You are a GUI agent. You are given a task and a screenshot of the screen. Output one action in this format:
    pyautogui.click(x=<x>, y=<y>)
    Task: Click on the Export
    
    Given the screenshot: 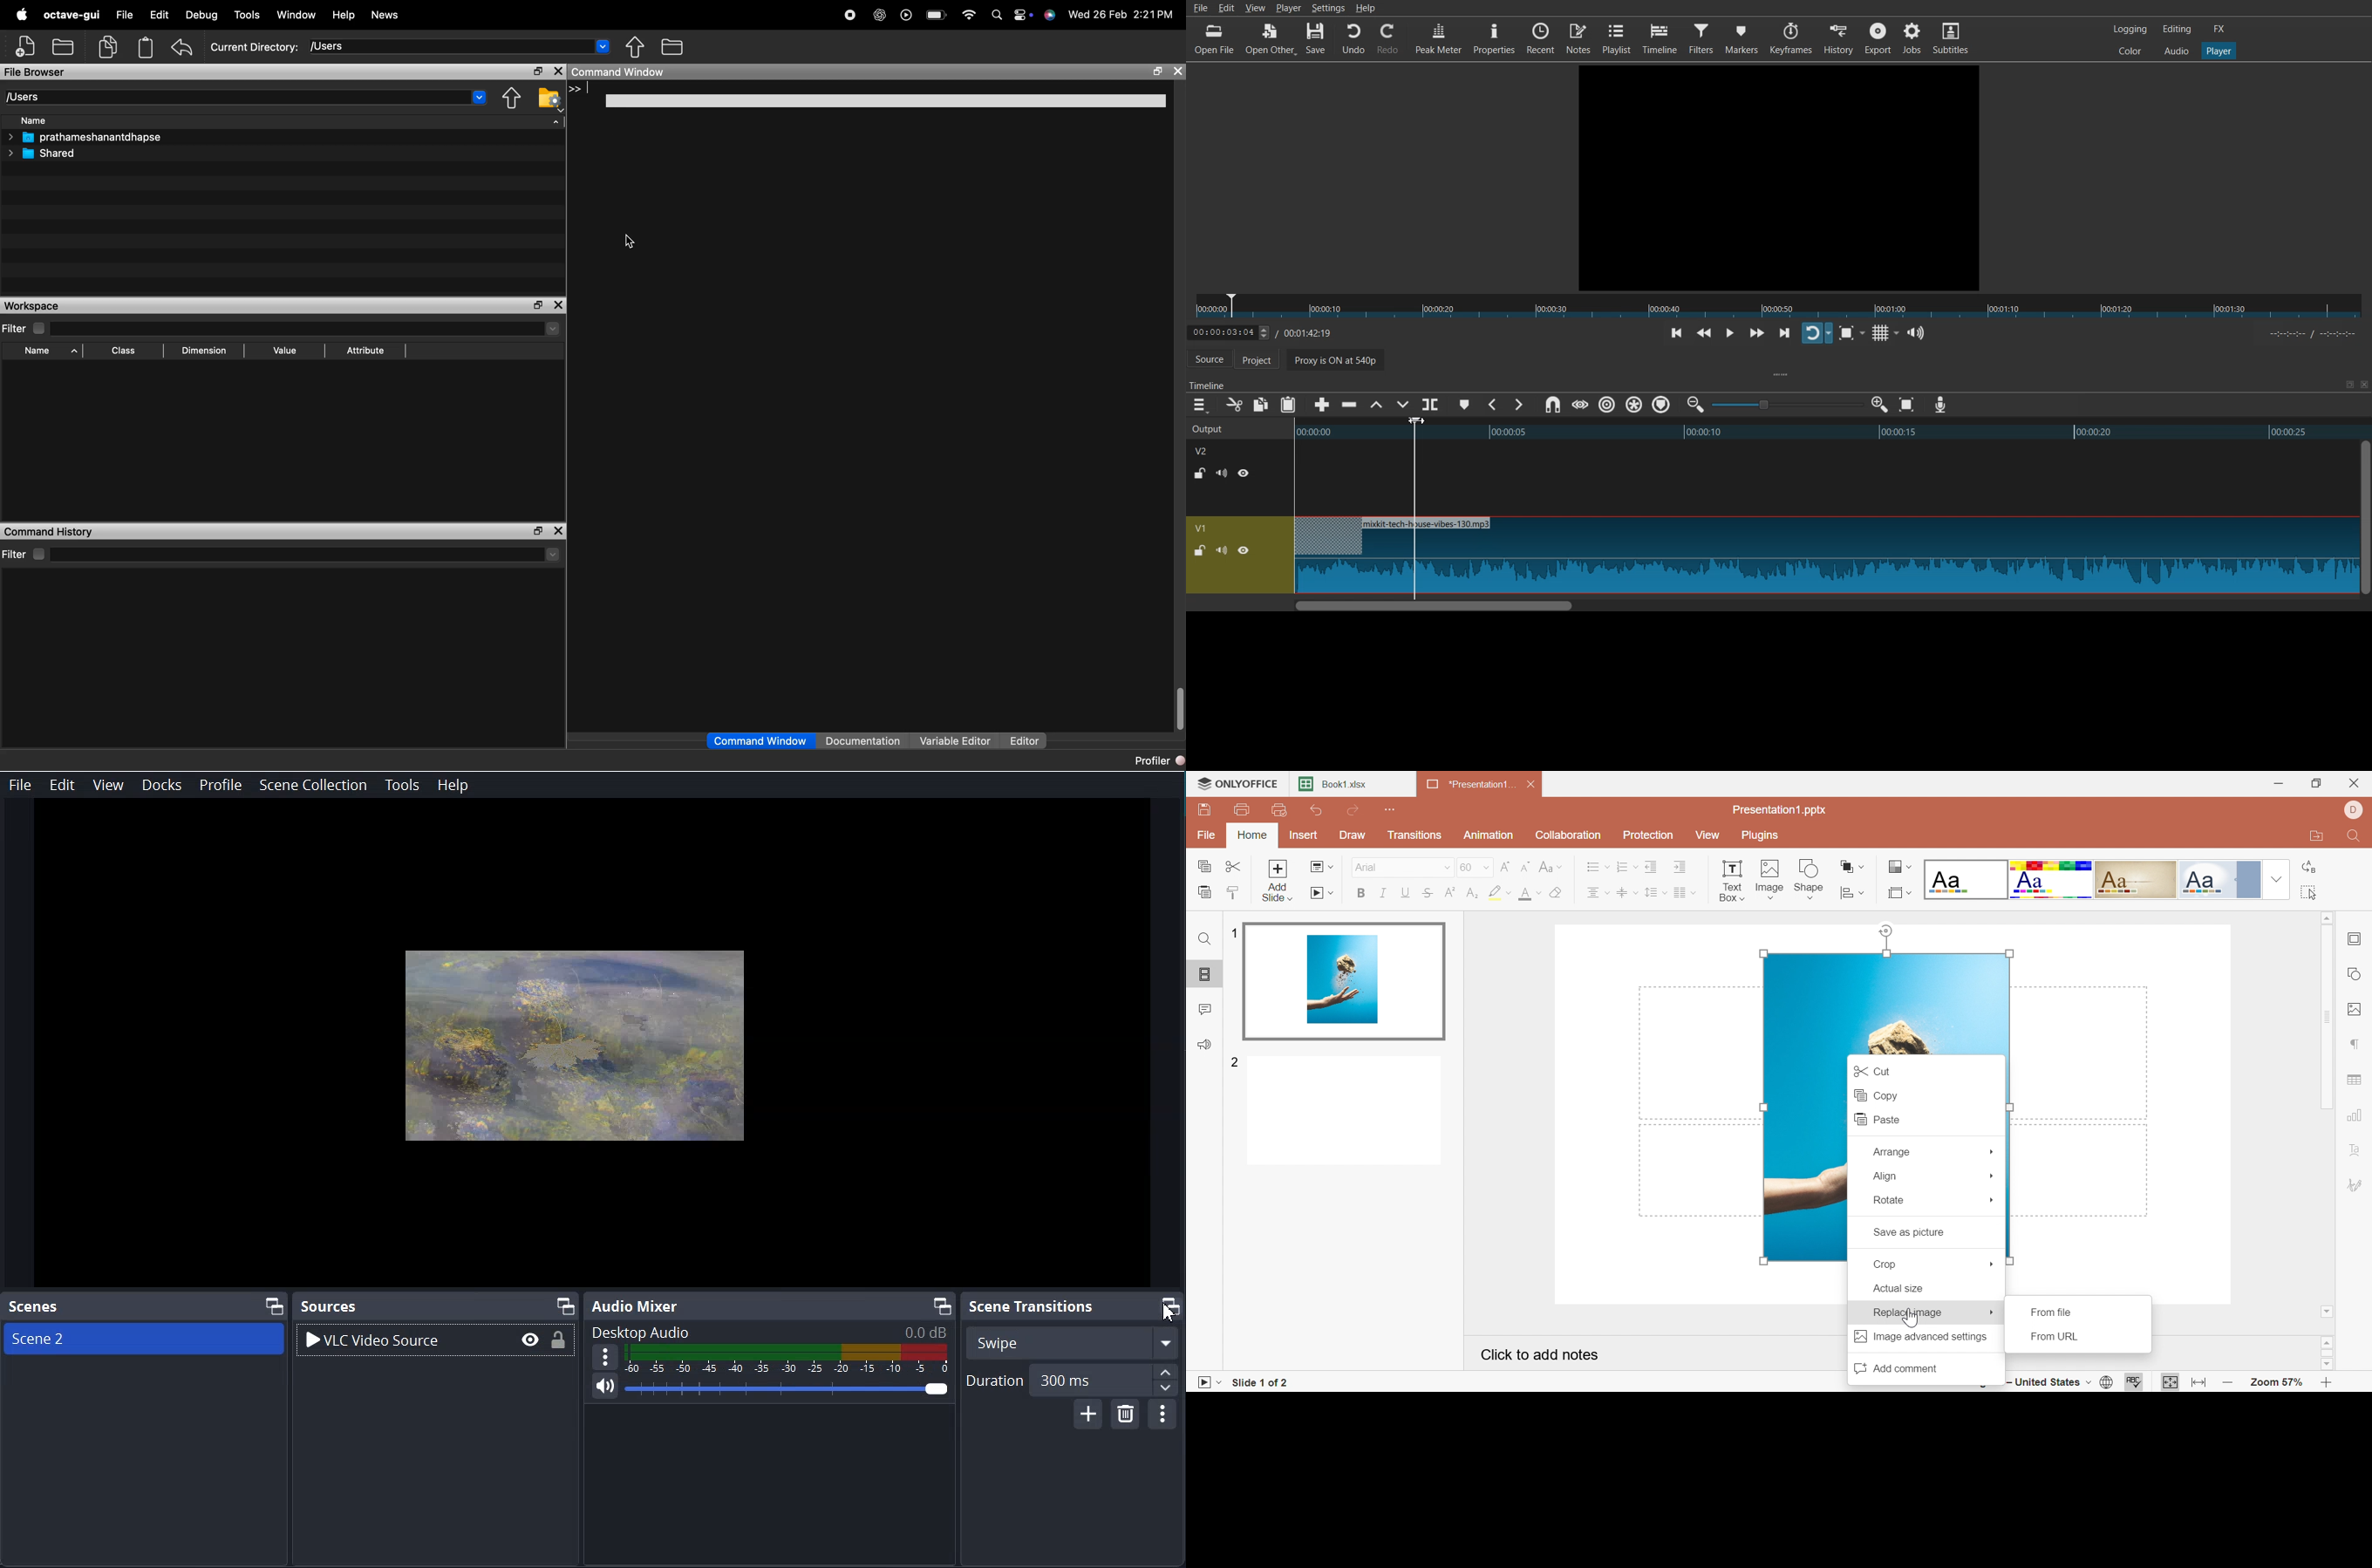 What is the action you would take?
    pyautogui.click(x=1878, y=38)
    